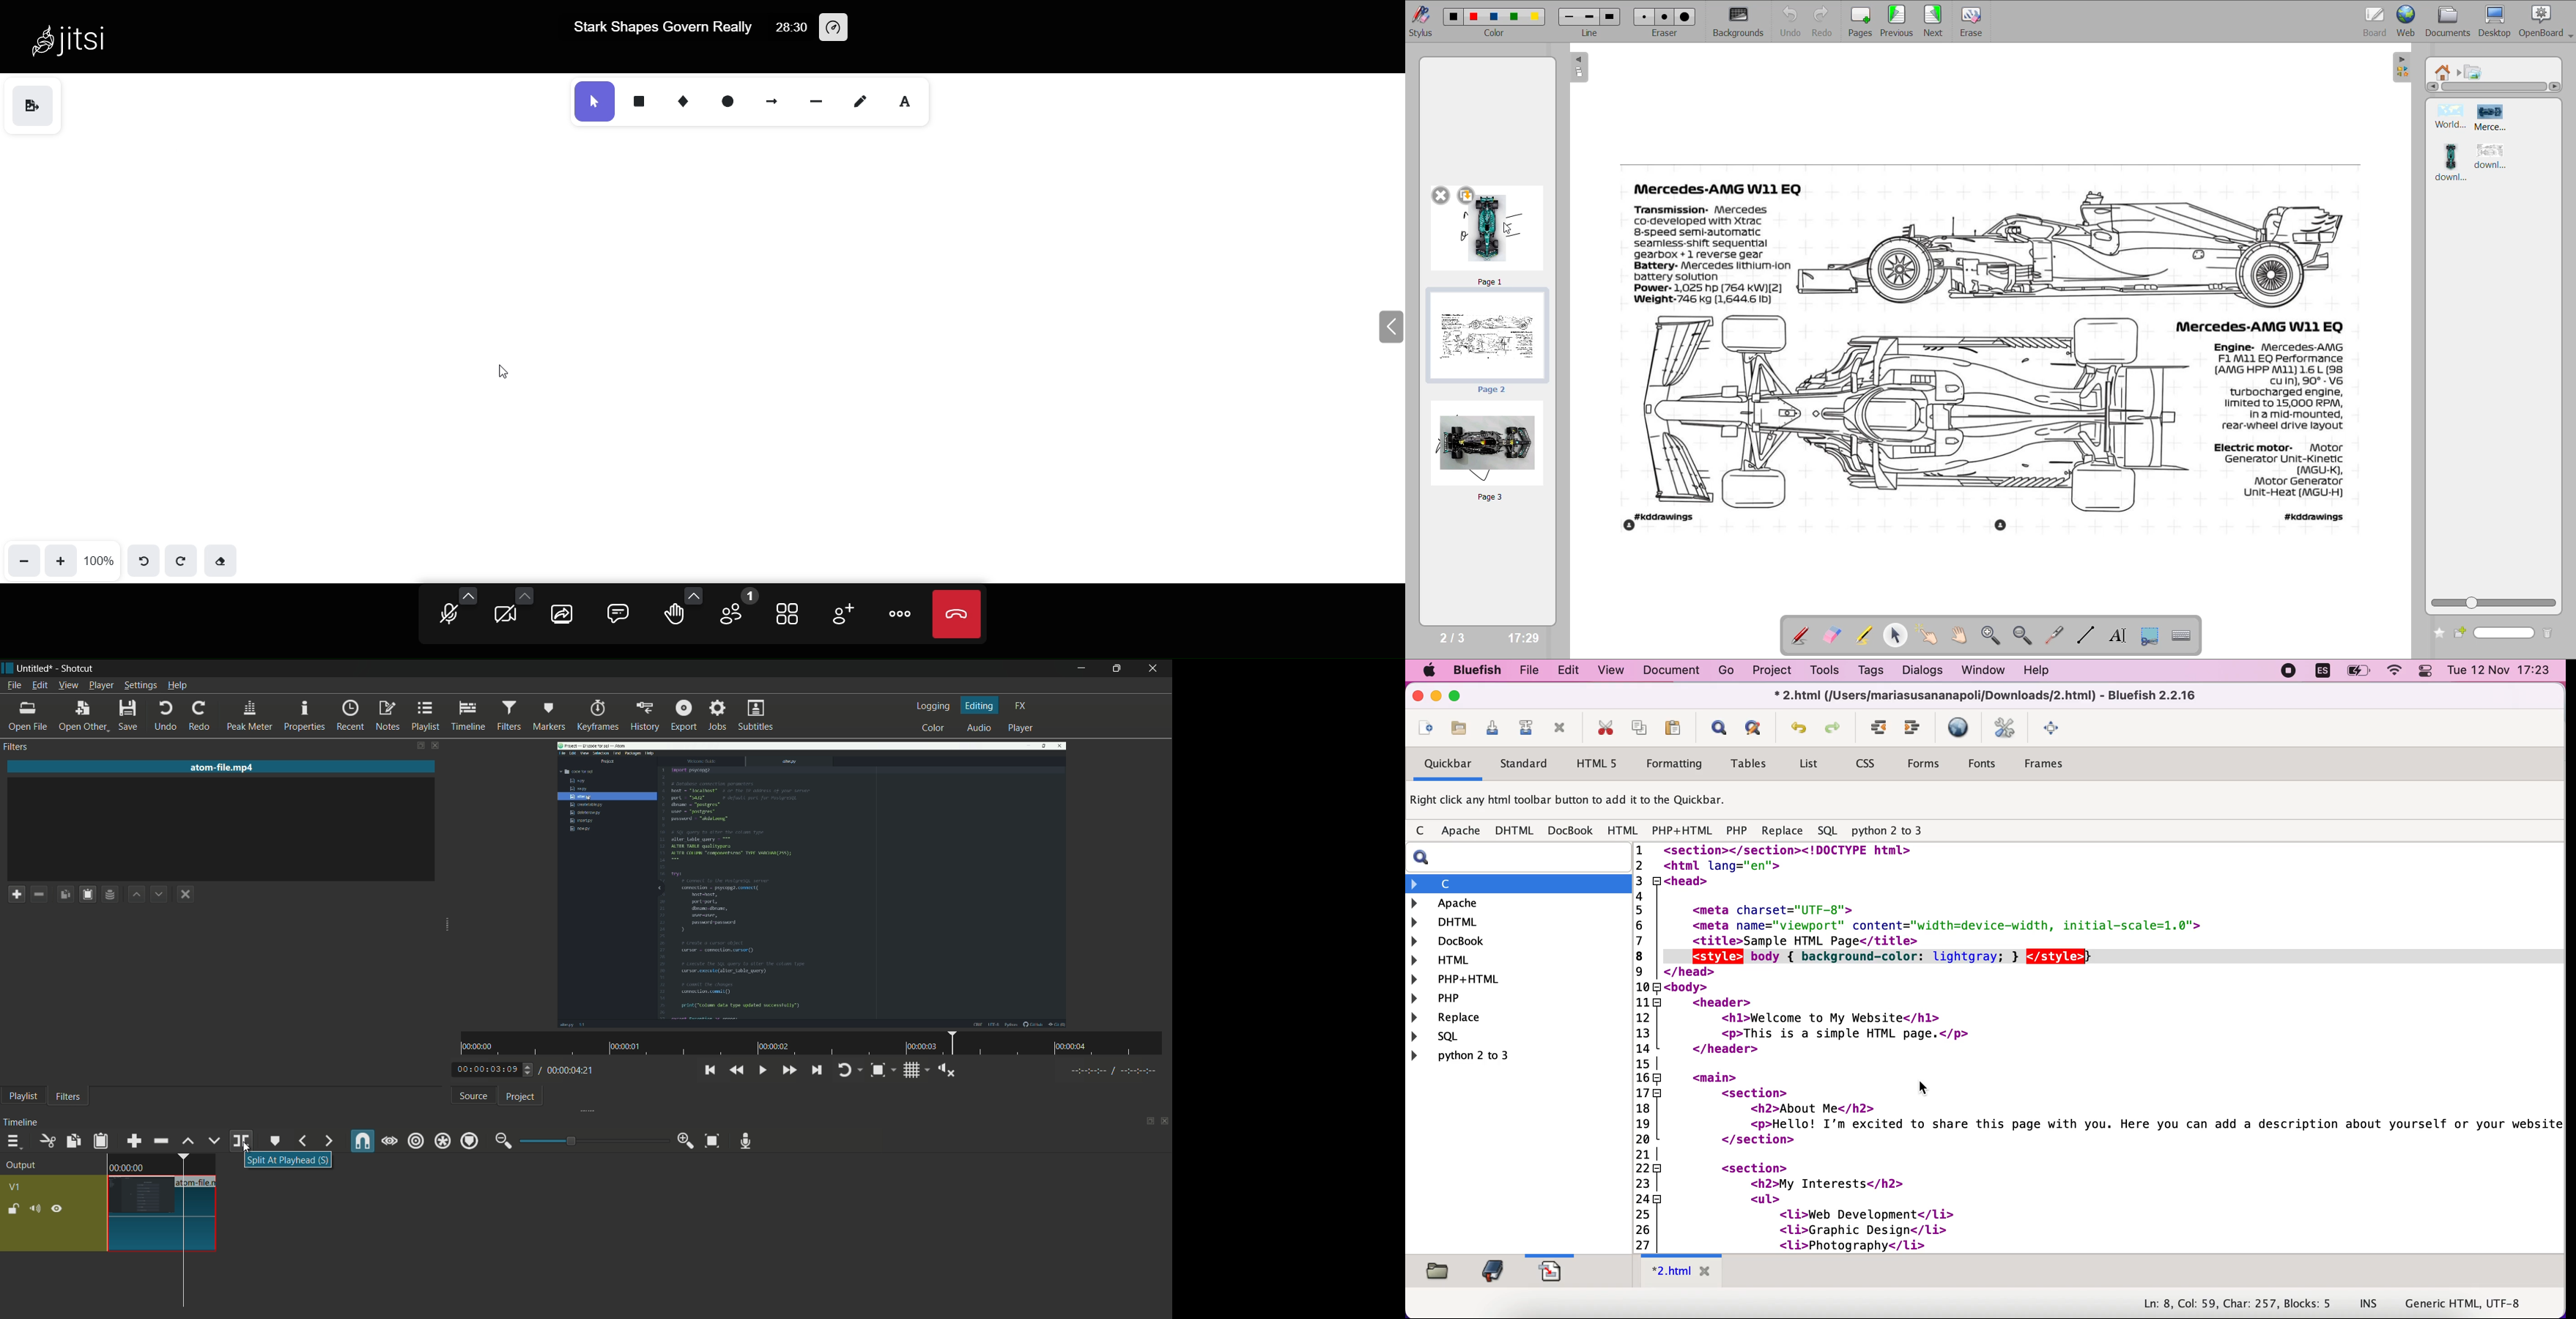 The width and height of the screenshot is (2576, 1344). I want to click on image 4, so click(2492, 158).